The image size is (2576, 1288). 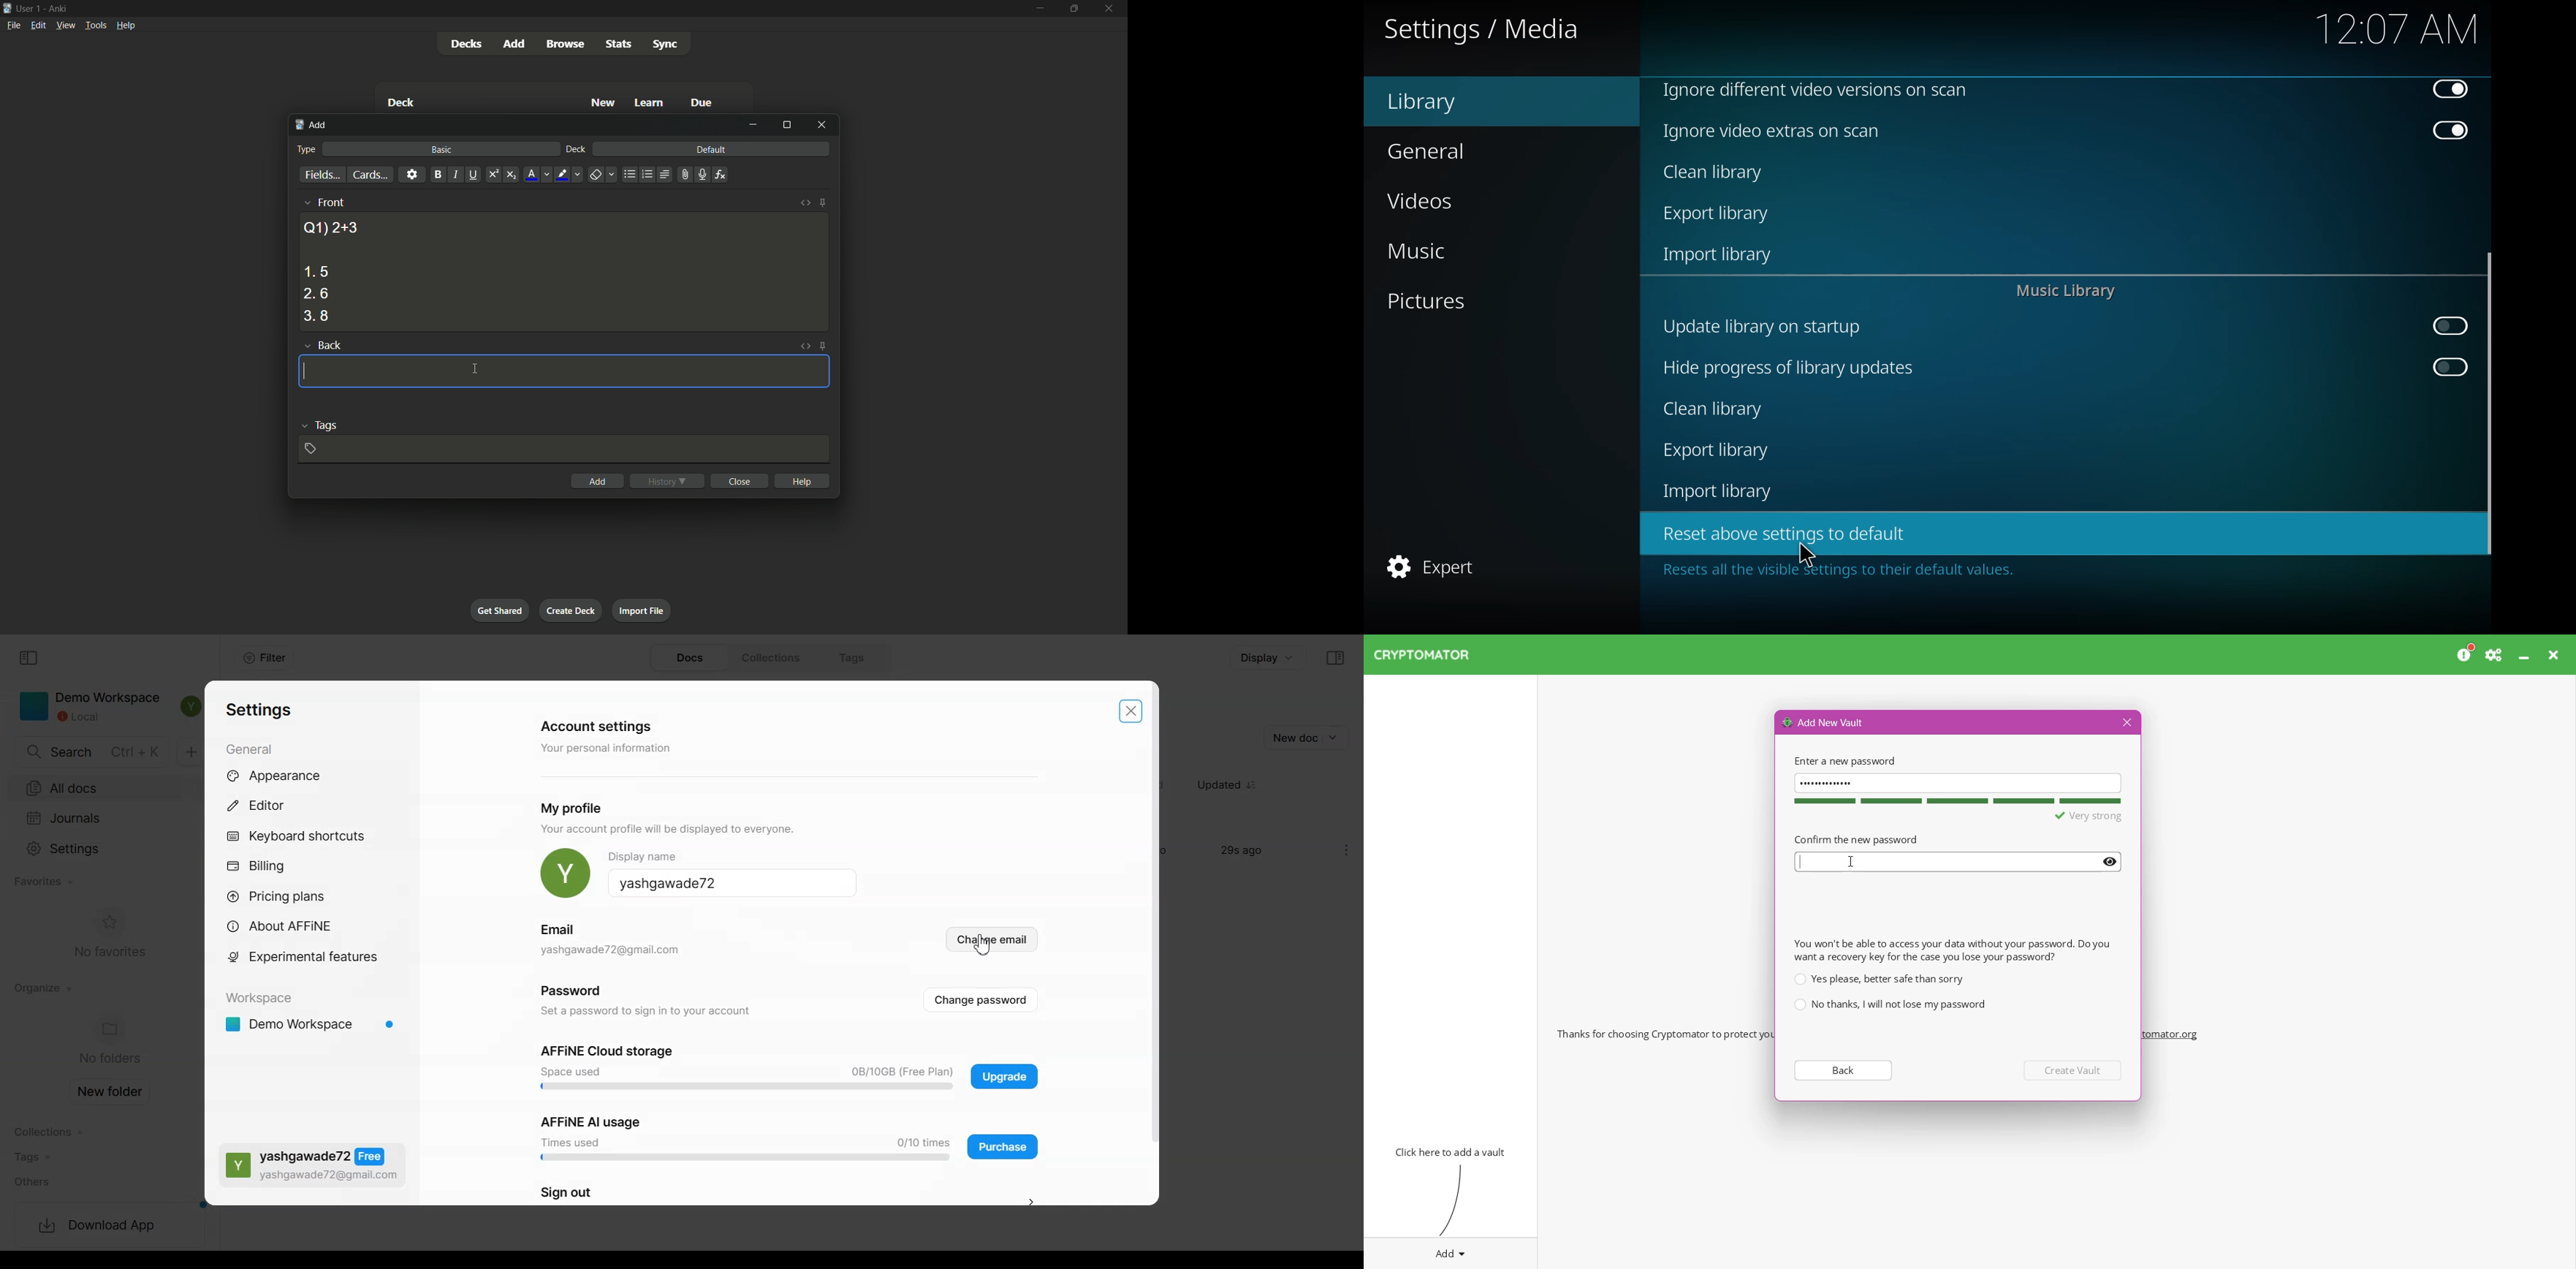 What do you see at coordinates (29, 6) in the screenshot?
I see `user 1` at bounding box center [29, 6].